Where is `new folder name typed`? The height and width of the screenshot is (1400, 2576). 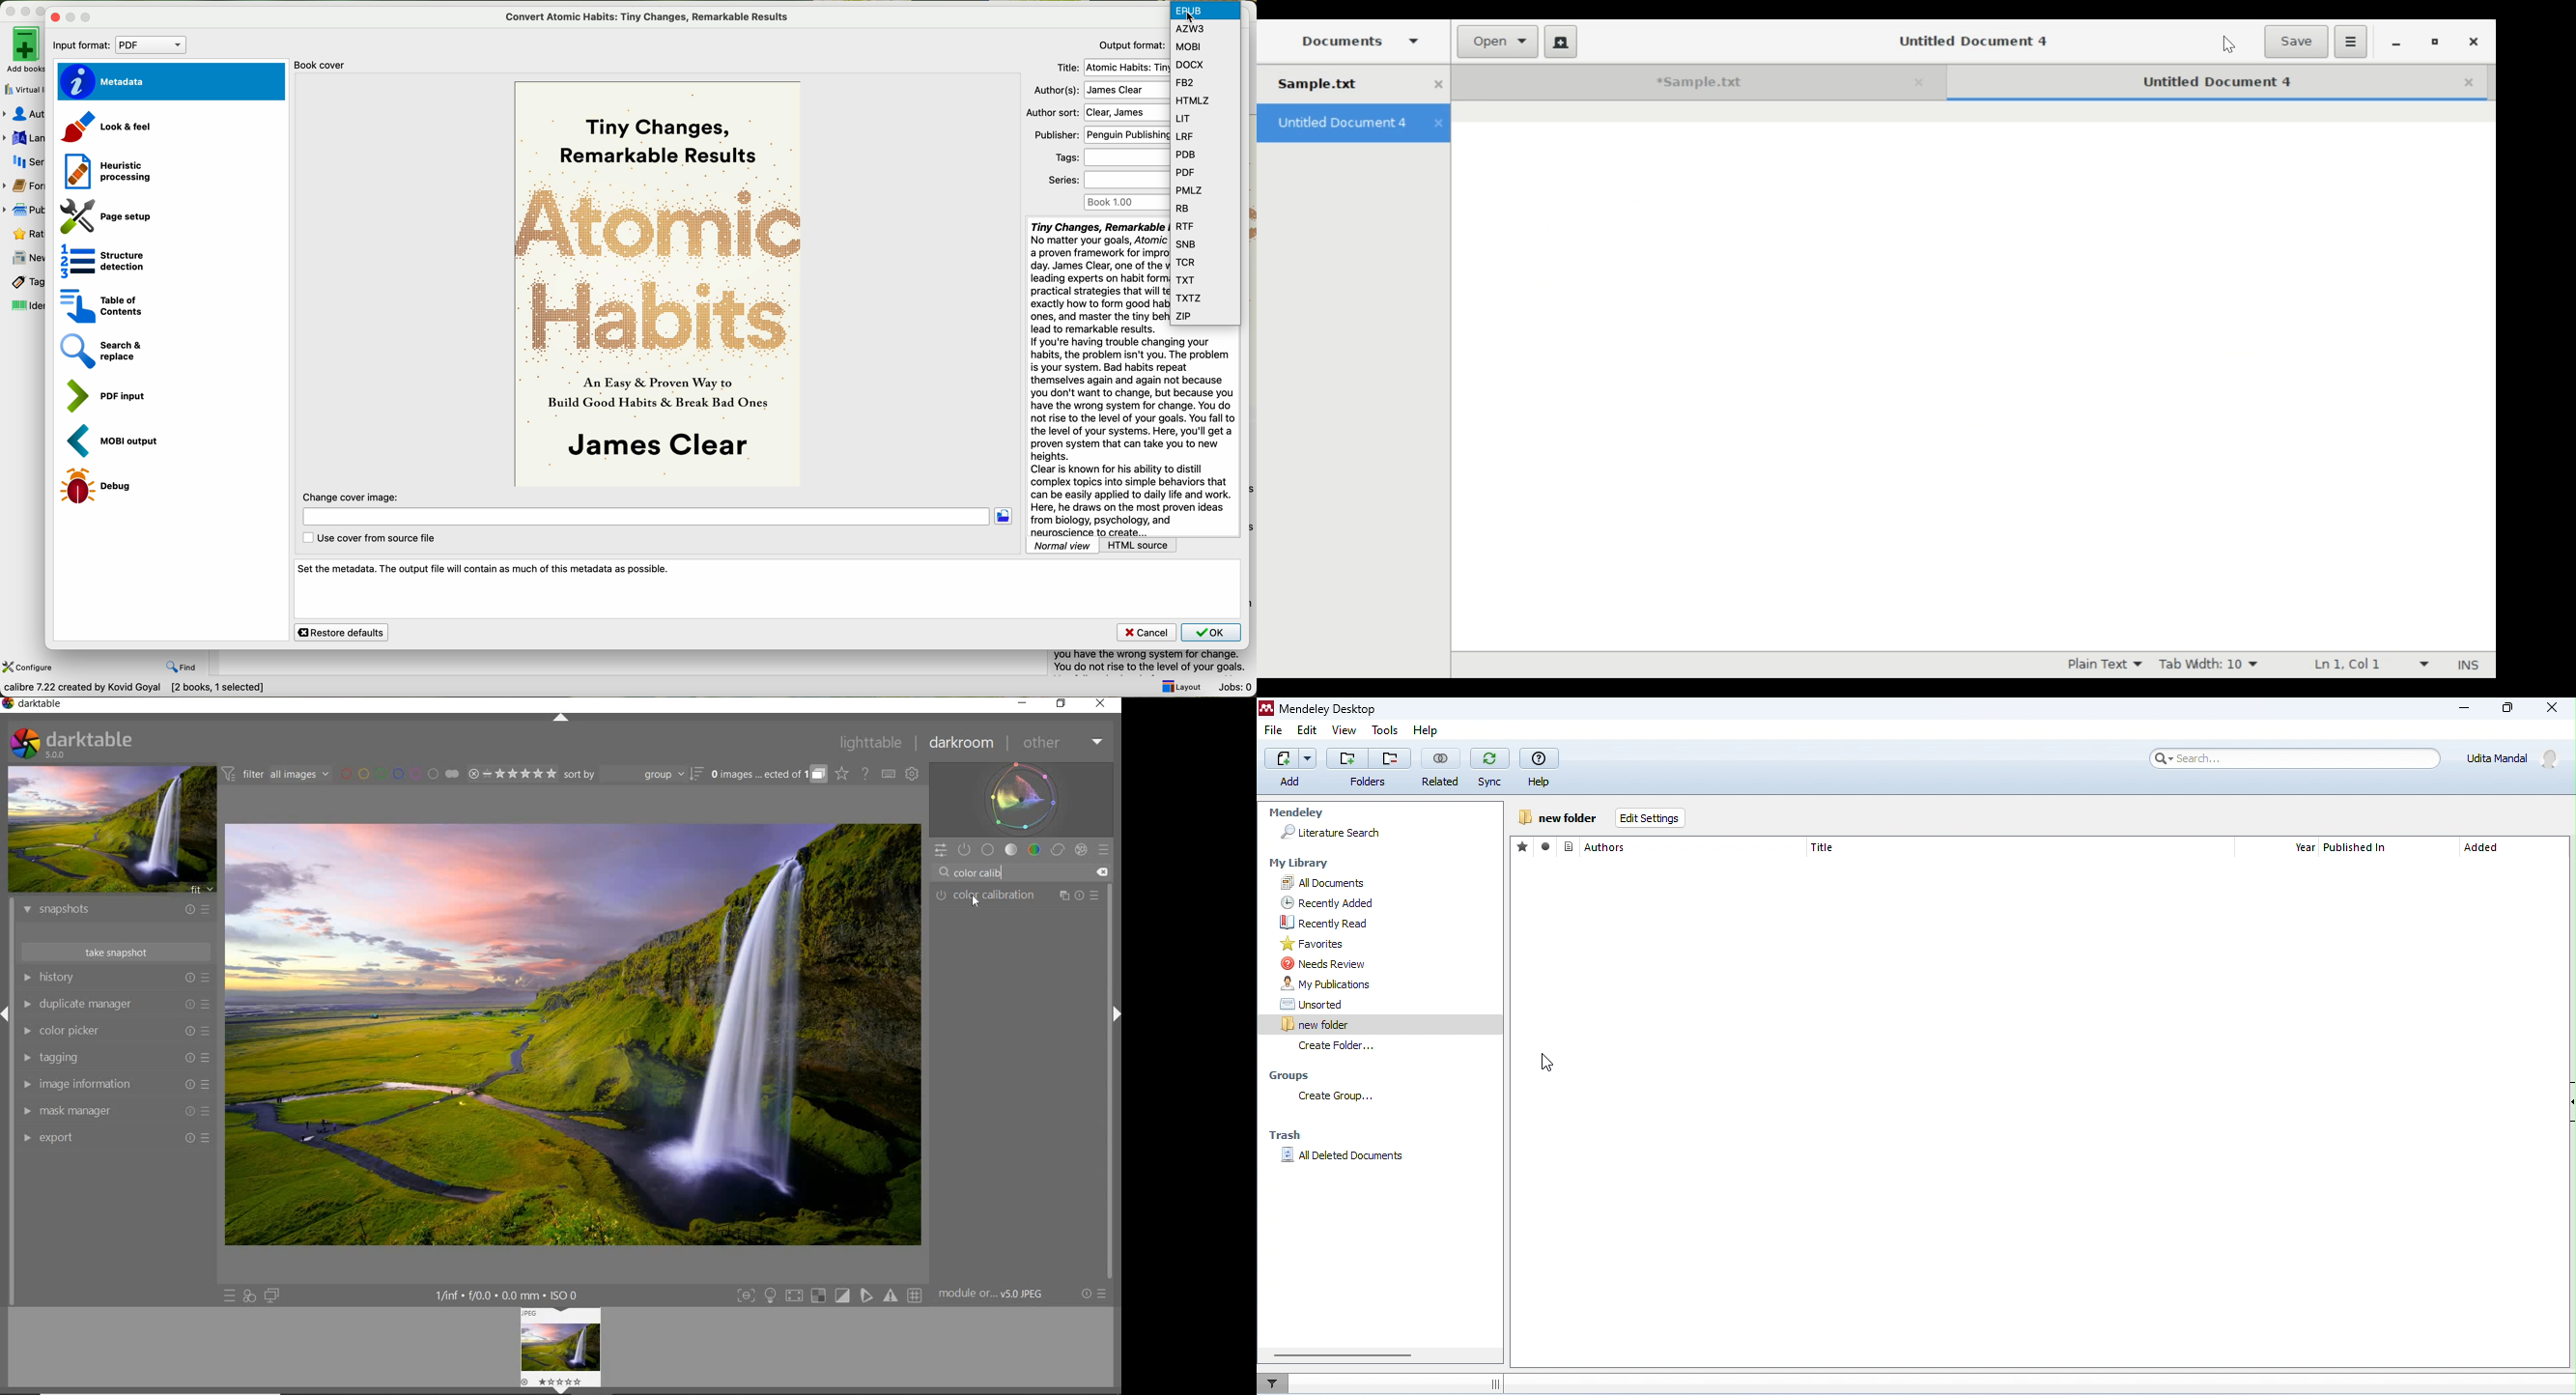
new folder name typed is located at coordinates (1321, 1025).